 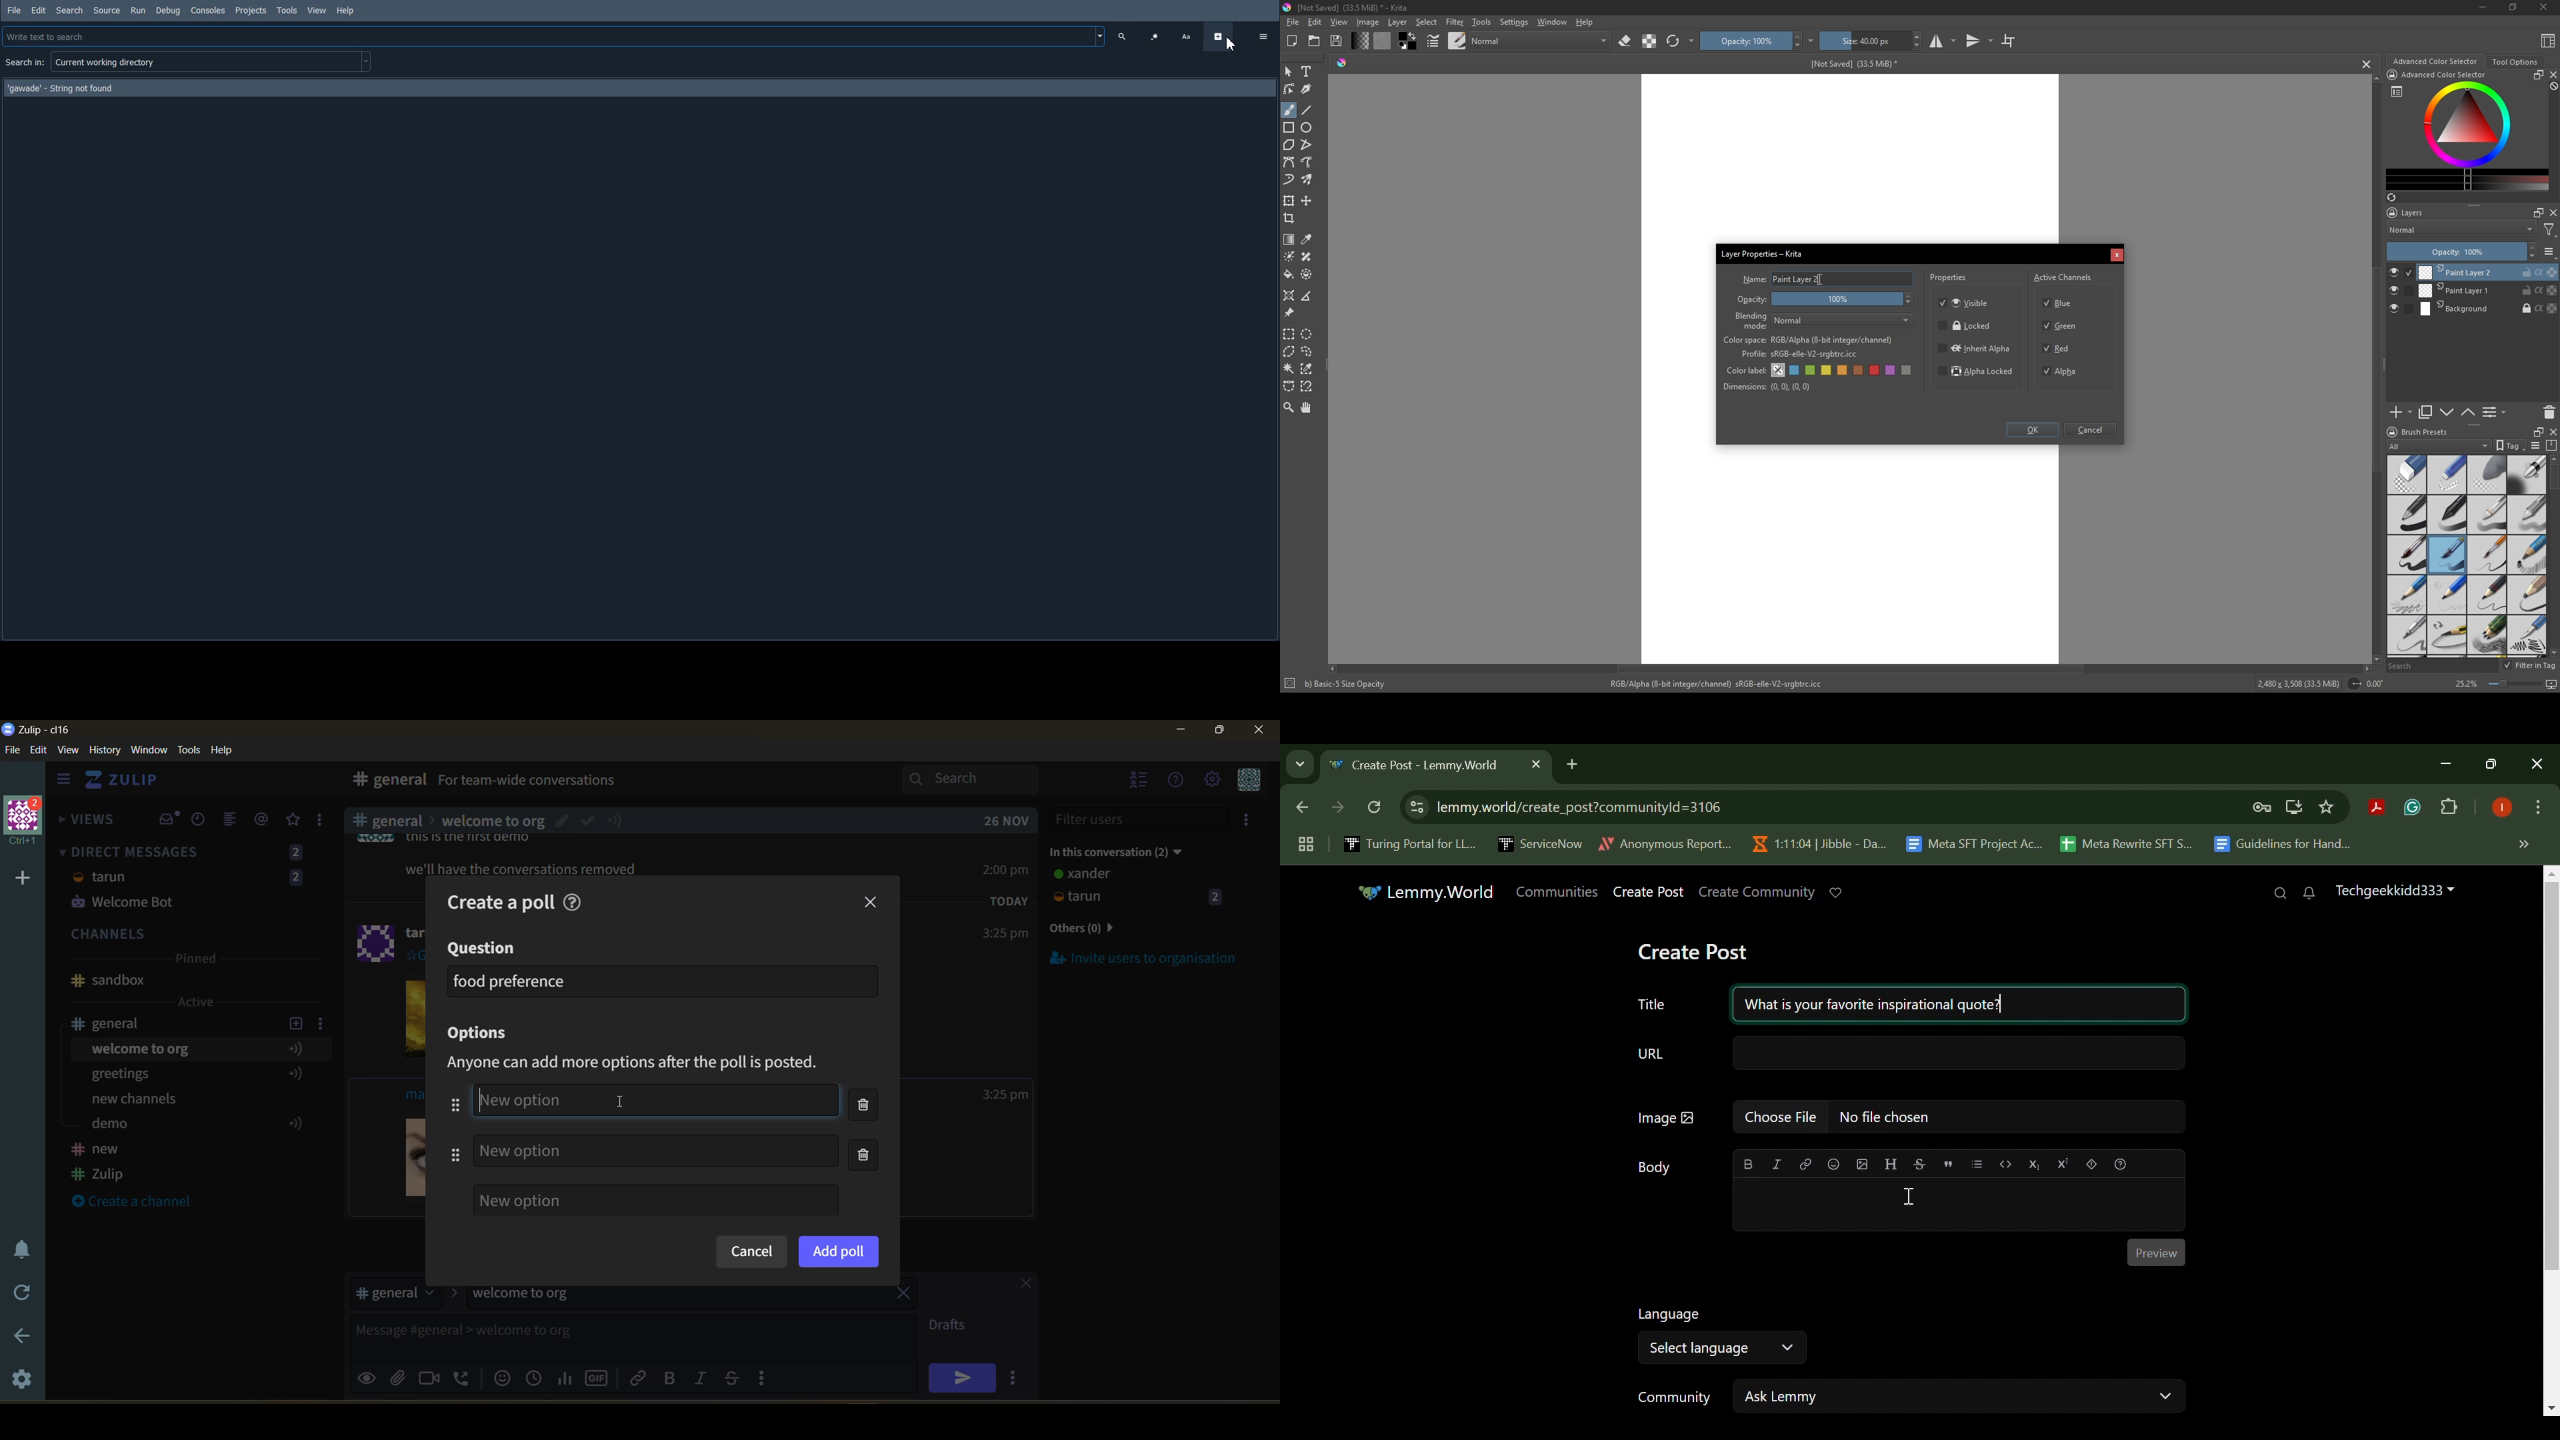 What do you see at coordinates (430, 1377) in the screenshot?
I see `add video call` at bounding box center [430, 1377].